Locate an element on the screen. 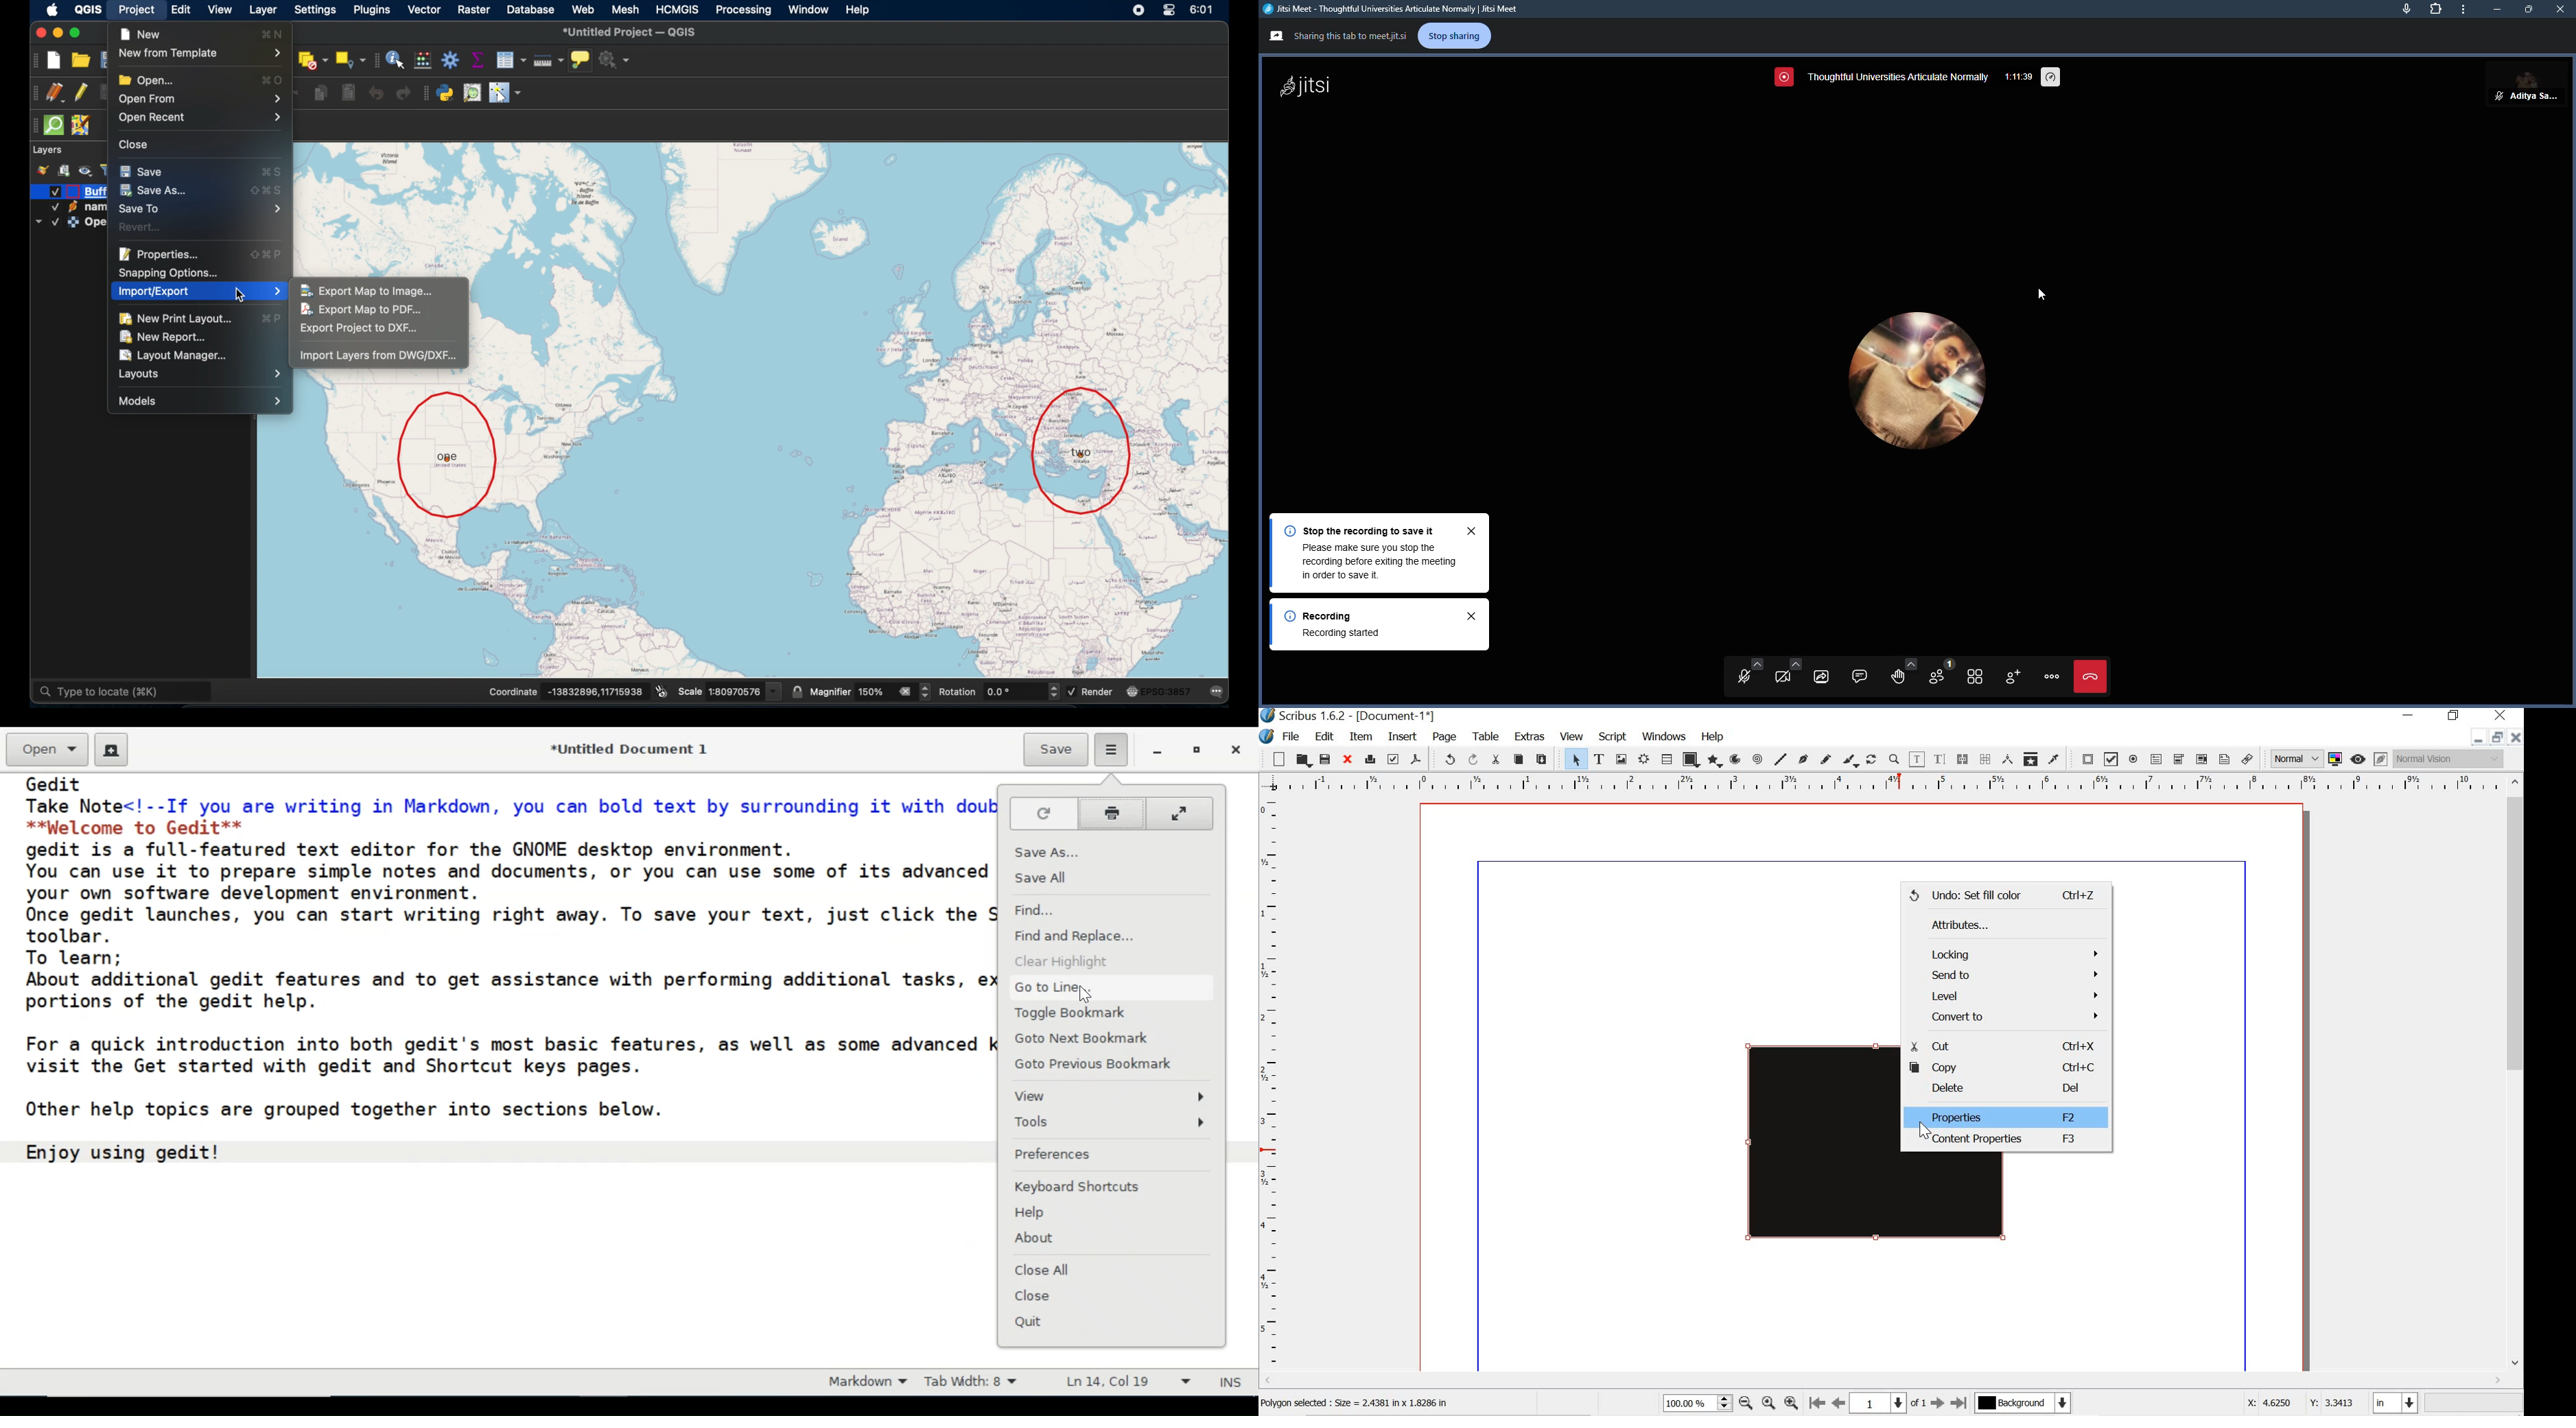 The width and height of the screenshot is (2576, 1428). go to first page is located at coordinates (1816, 1404).